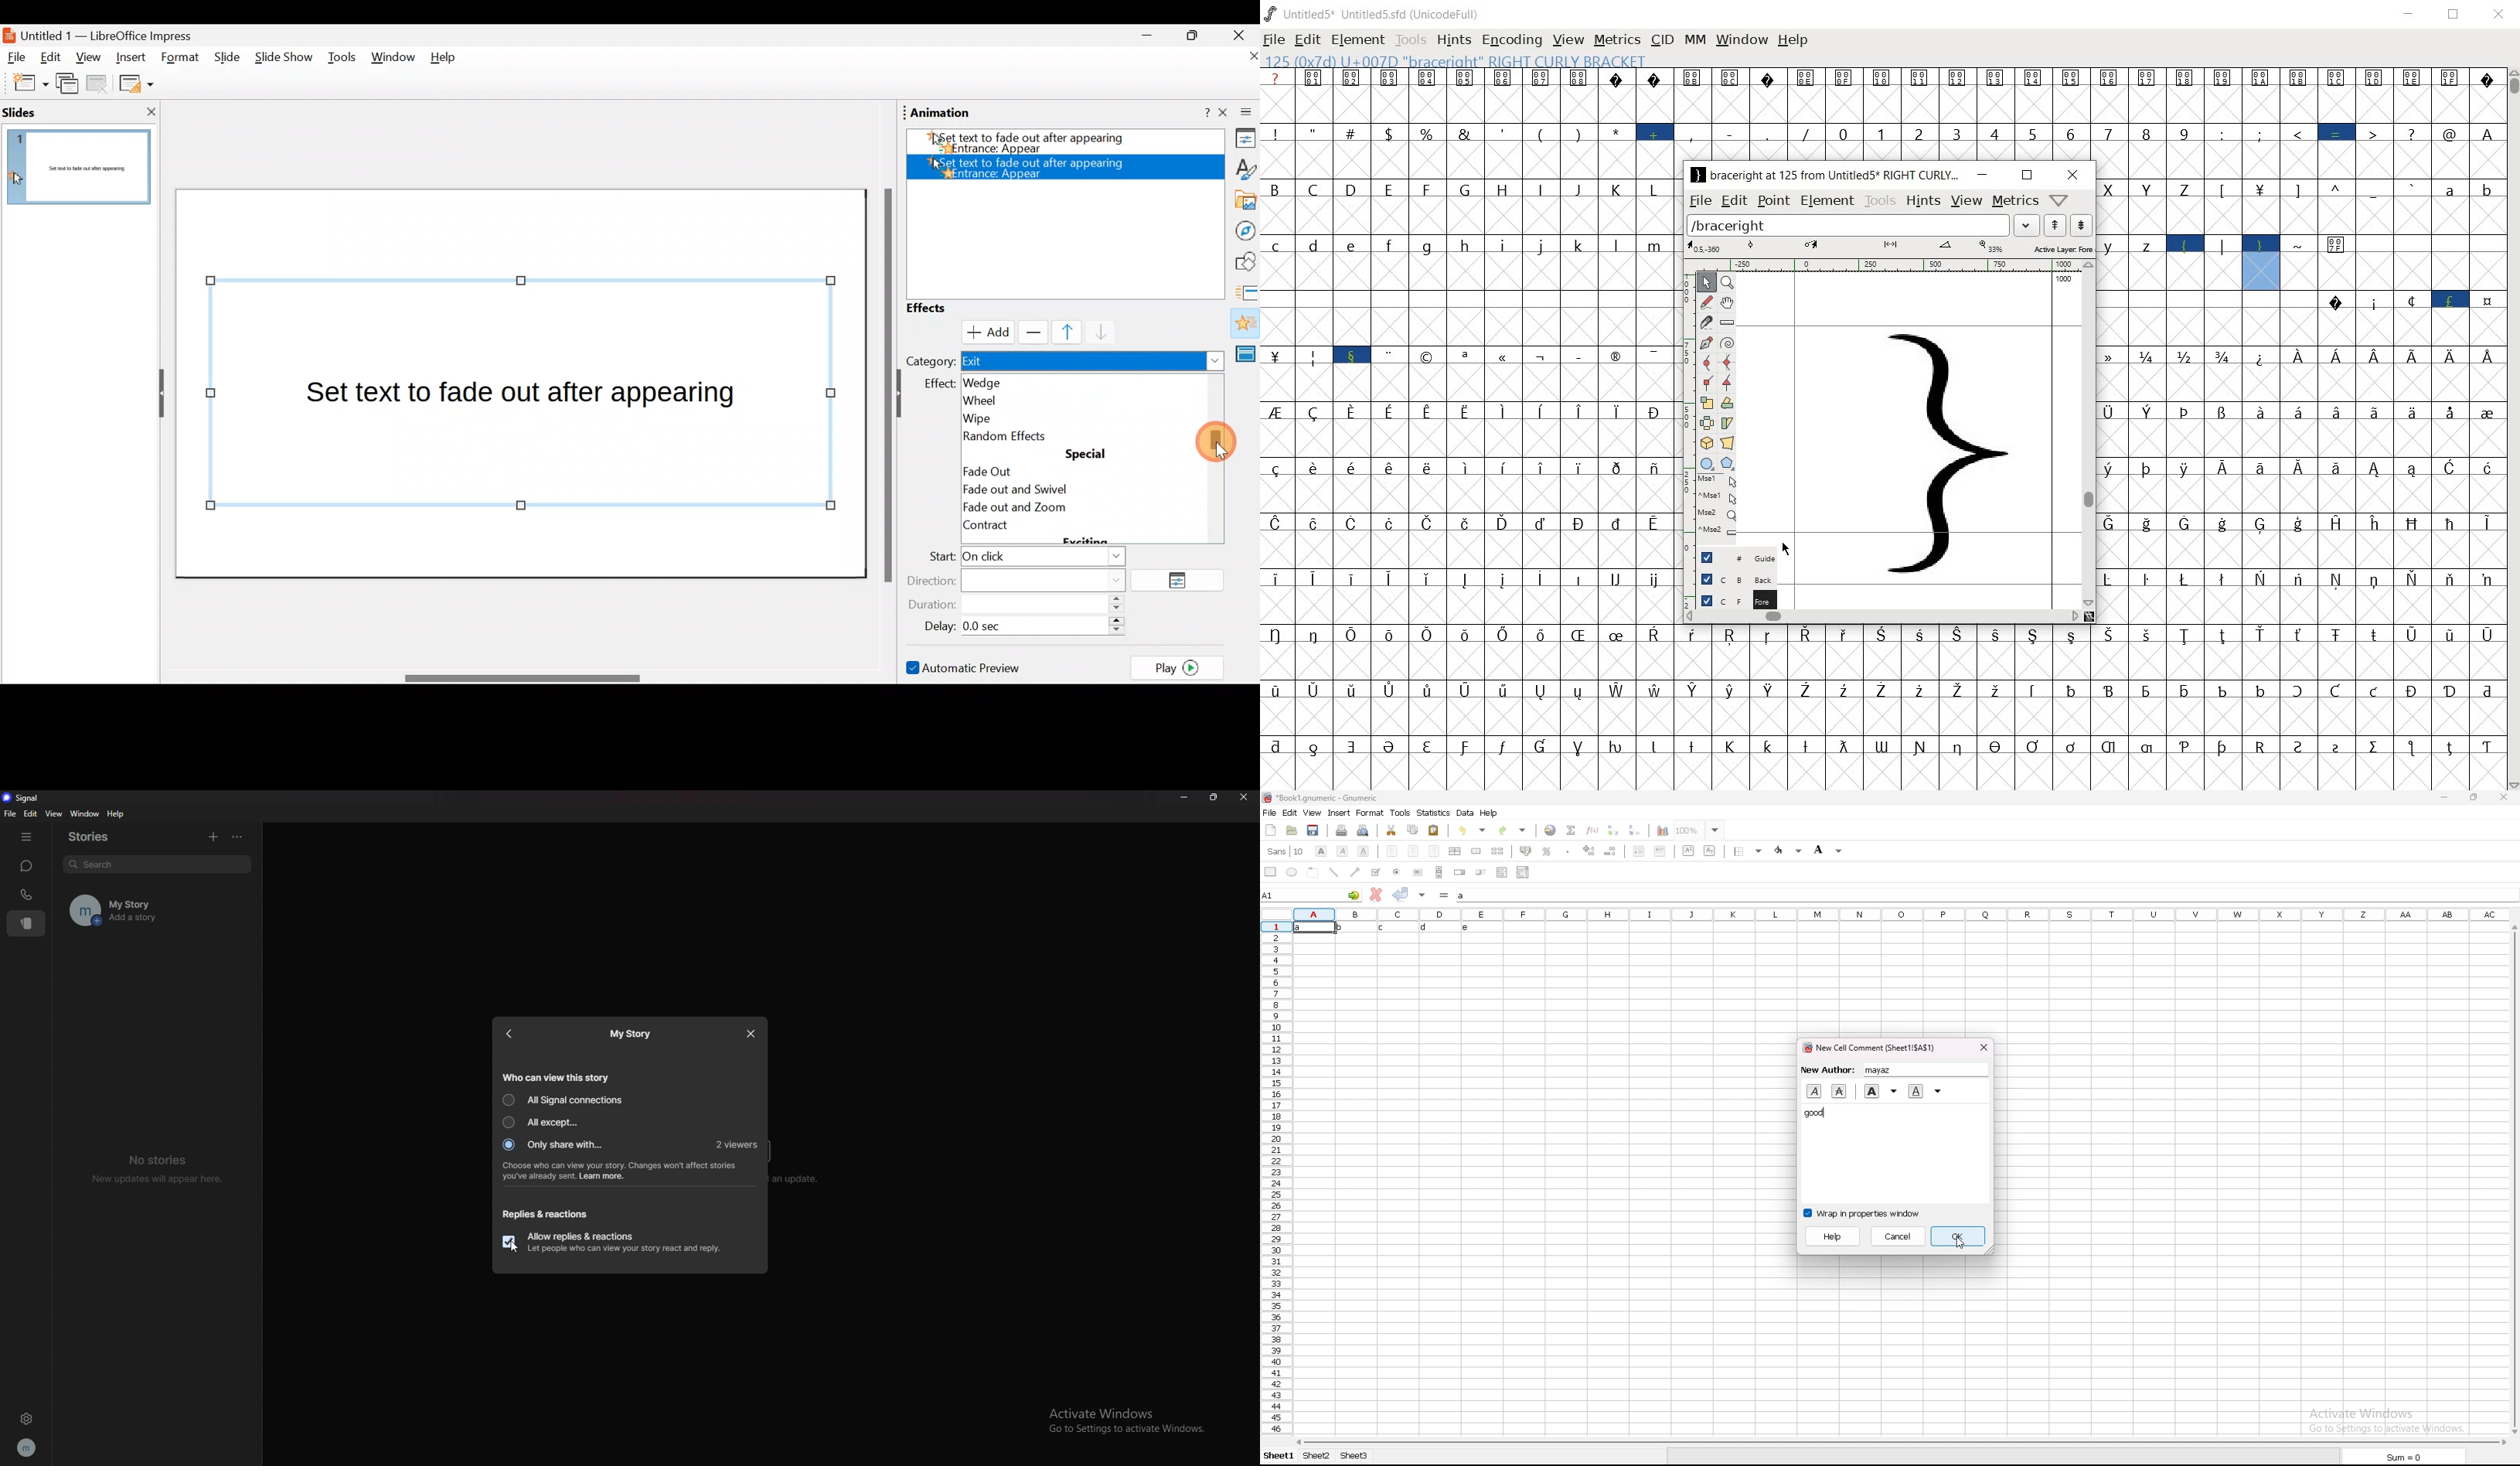  I want to click on scroll bar, so click(1439, 872).